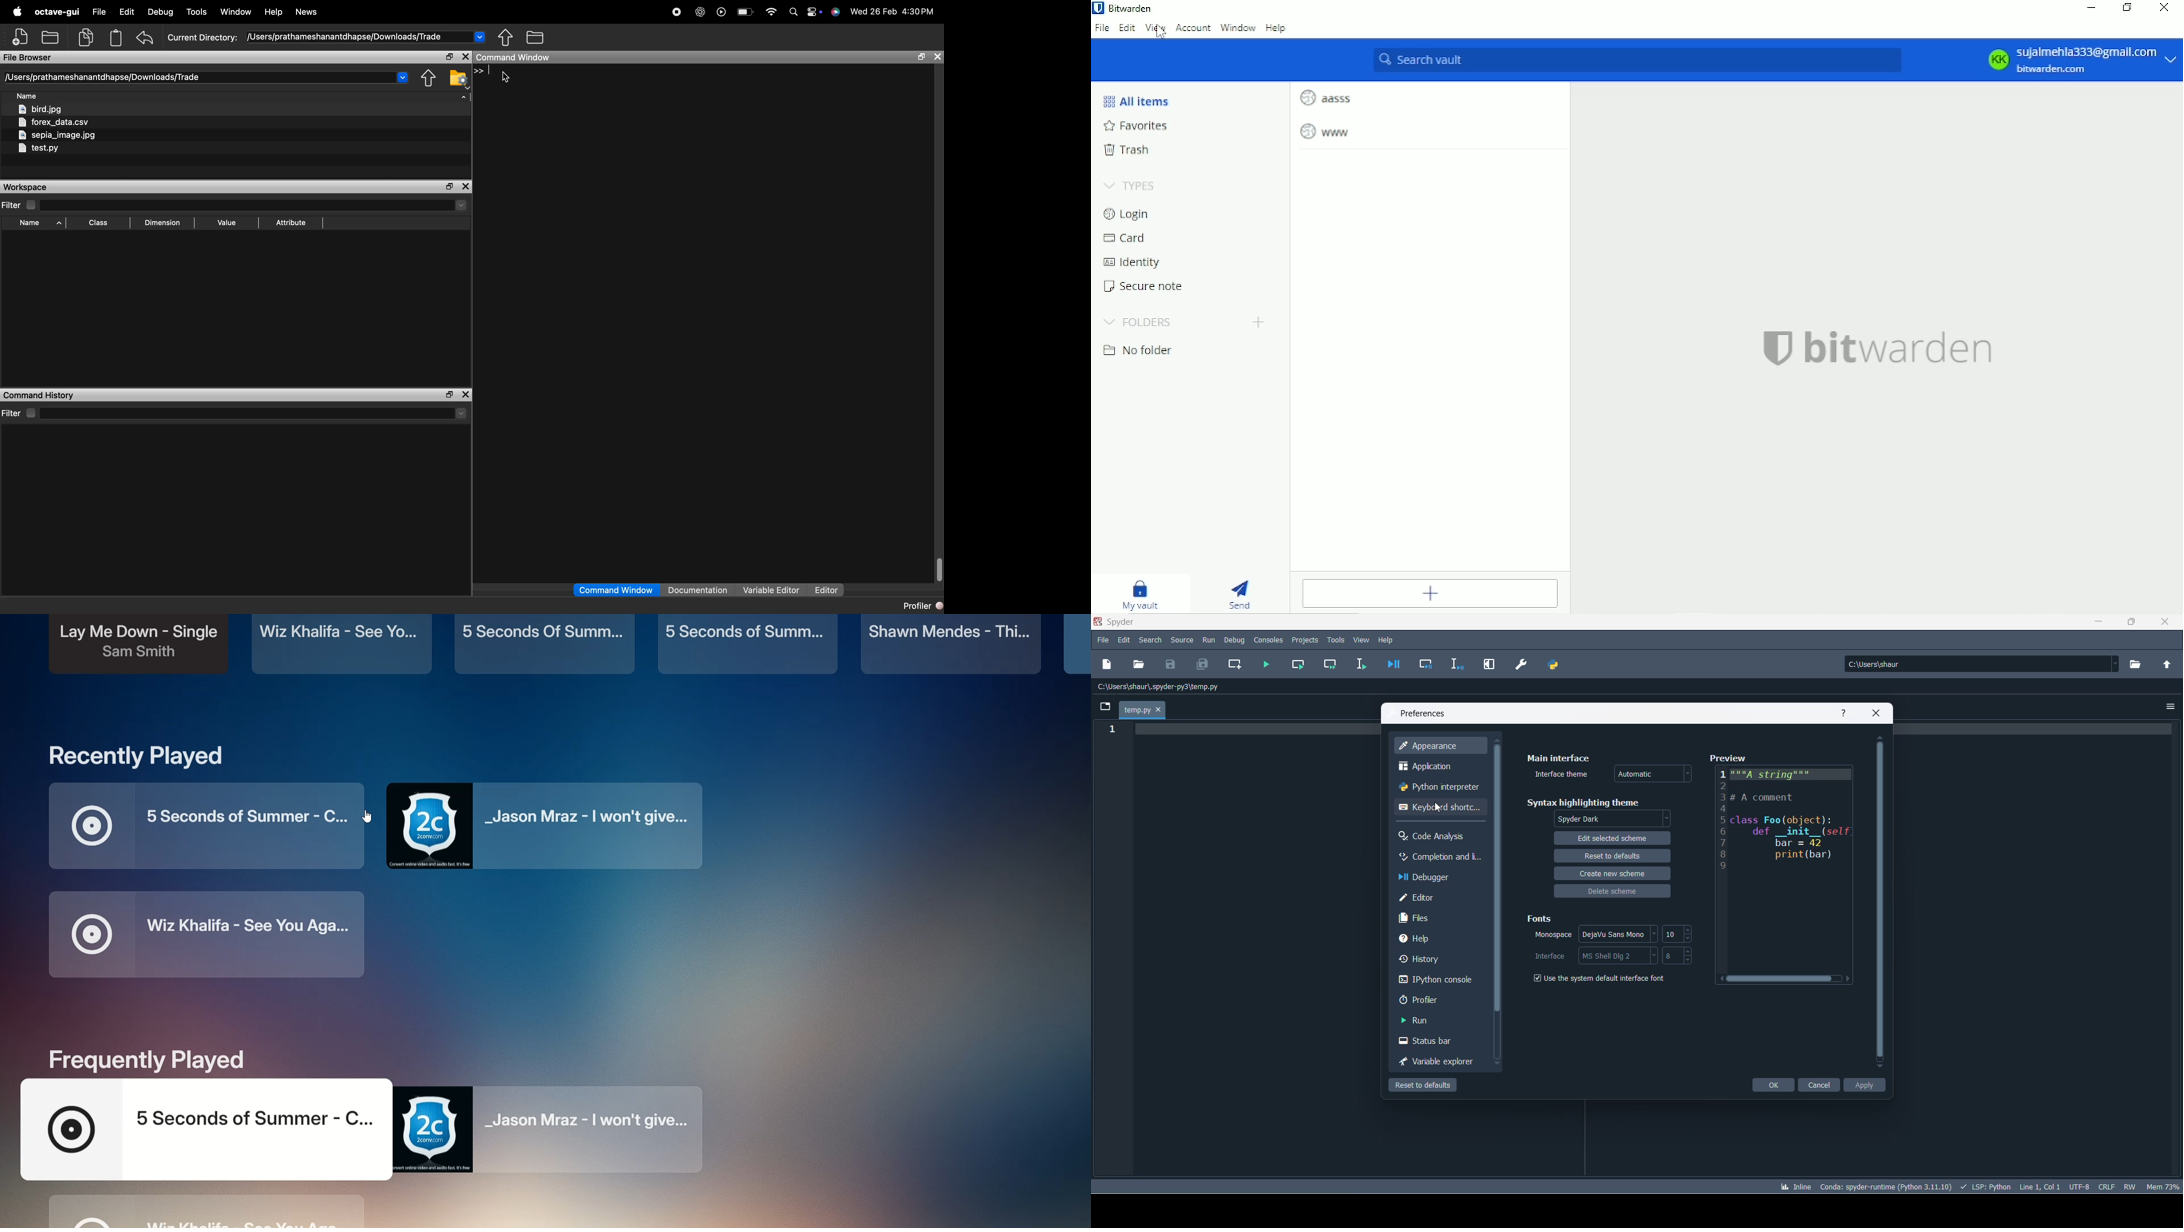 The height and width of the screenshot is (1232, 2184). What do you see at coordinates (1848, 979) in the screenshot?
I see `move right` at bounding box center [1848, 979].